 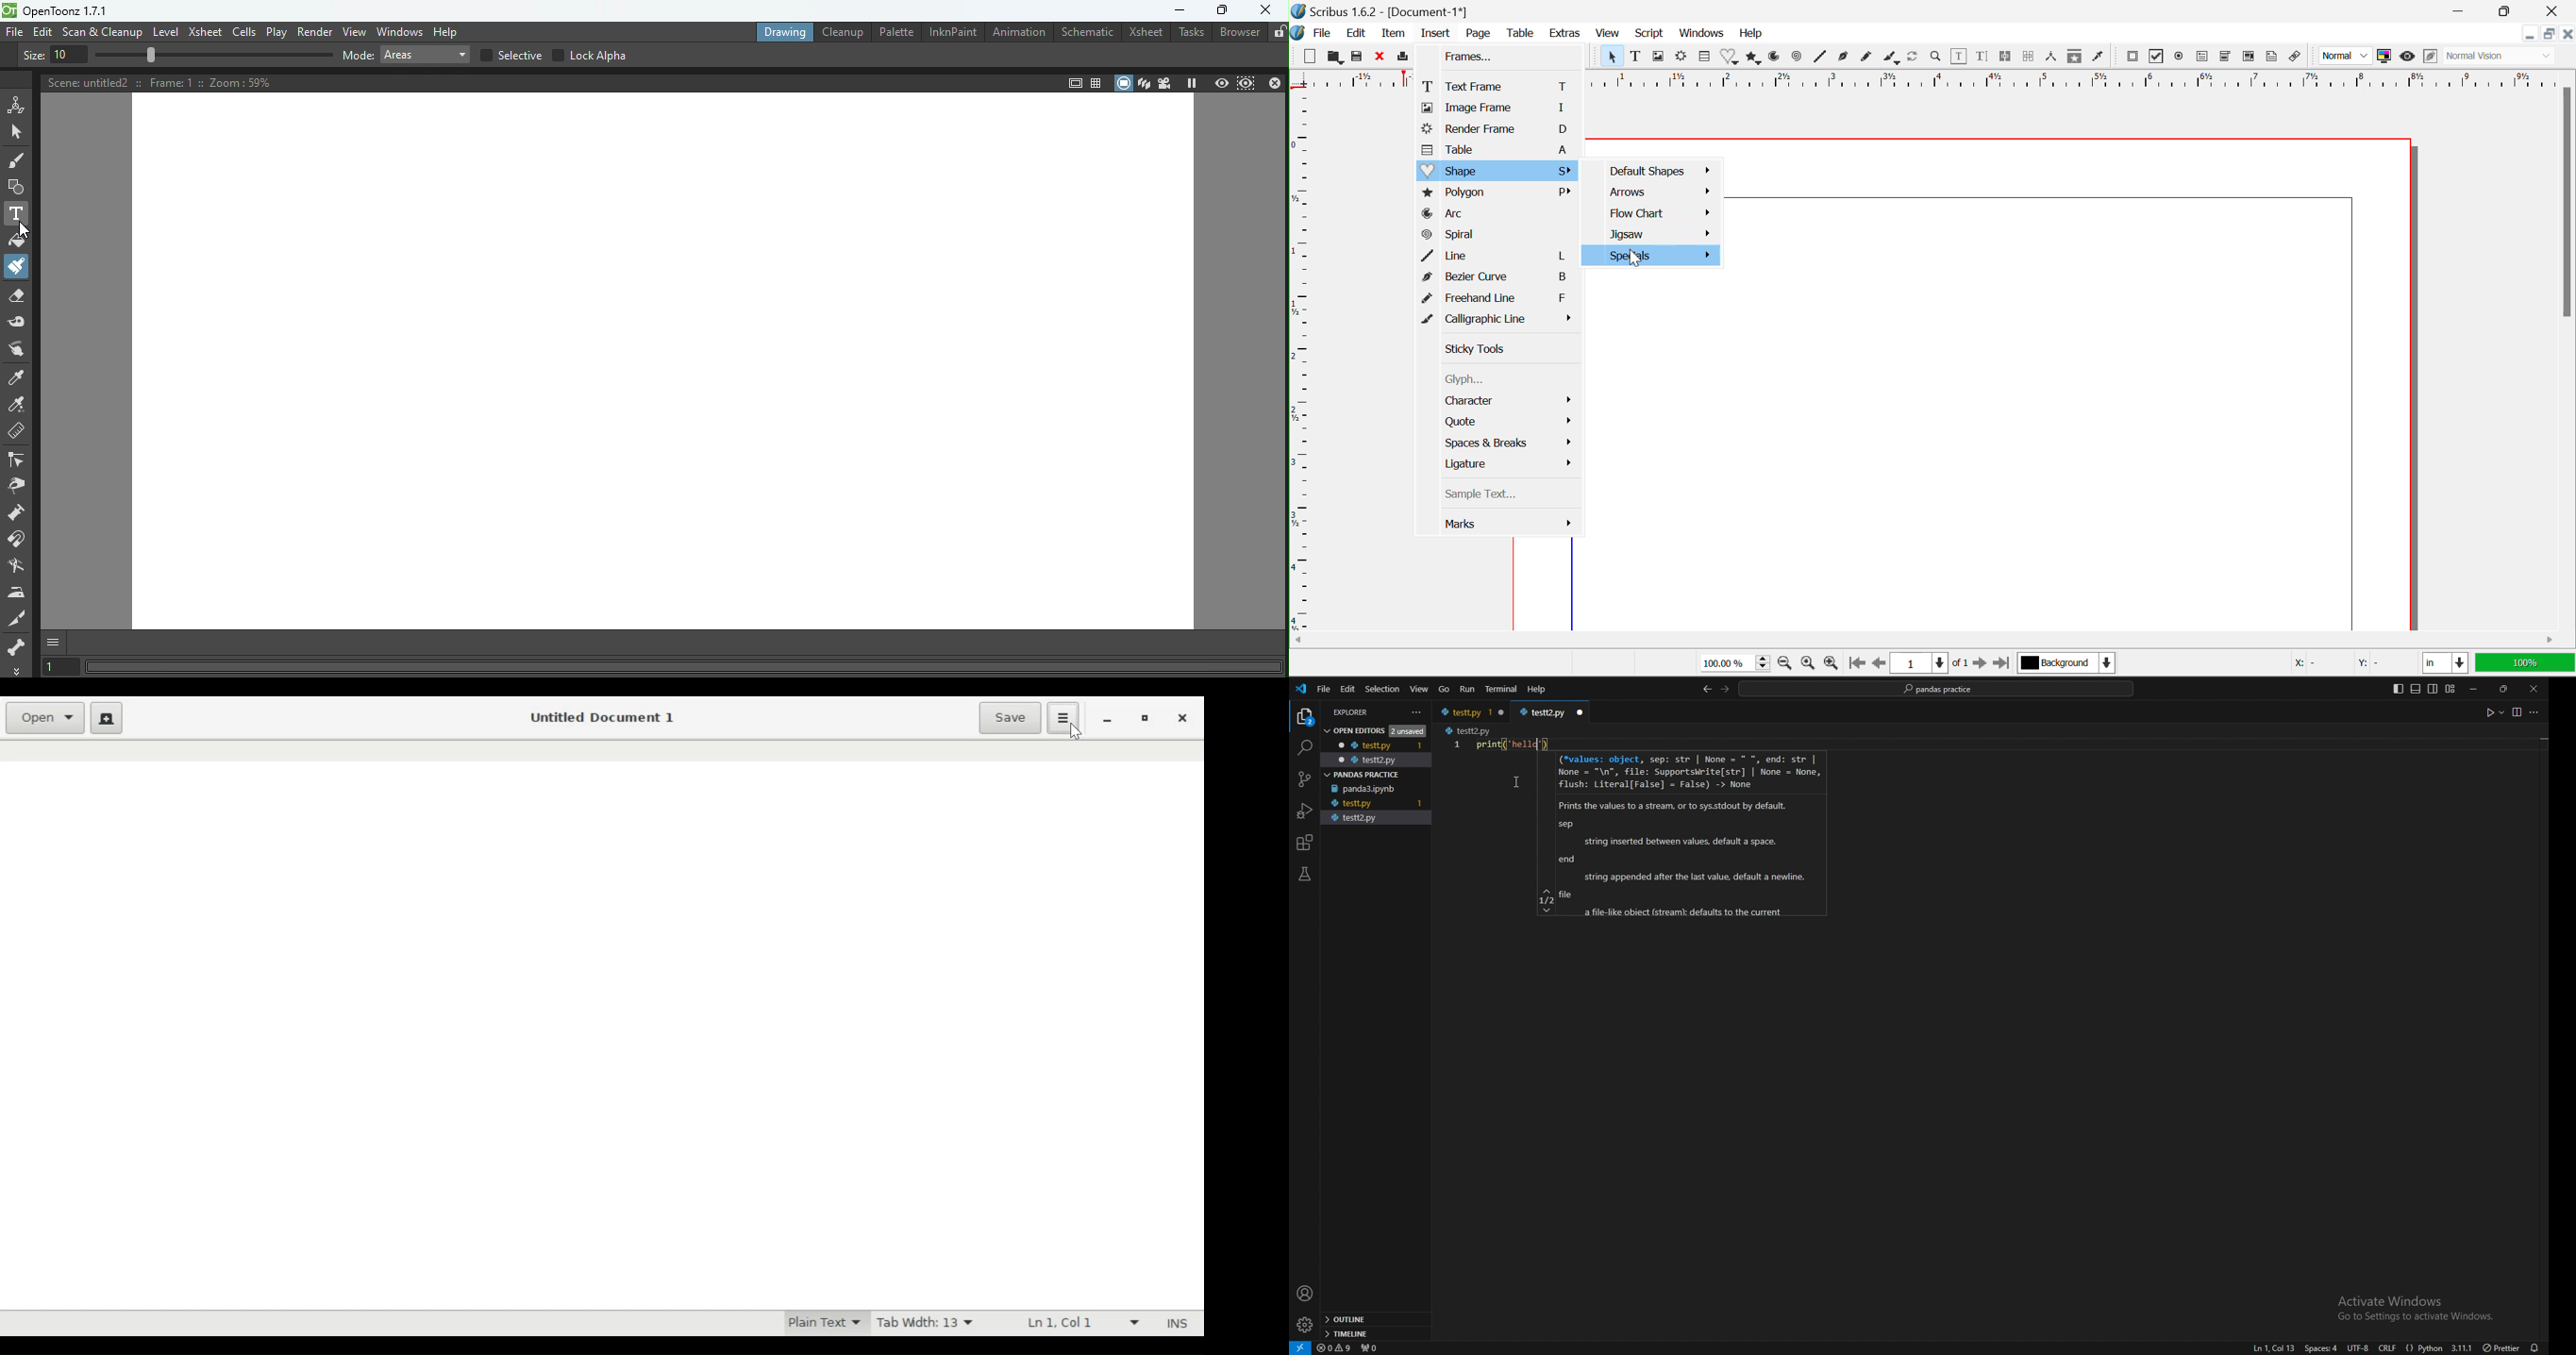 I want to click on toggle primary side bar, so click(x=2400, y=689).